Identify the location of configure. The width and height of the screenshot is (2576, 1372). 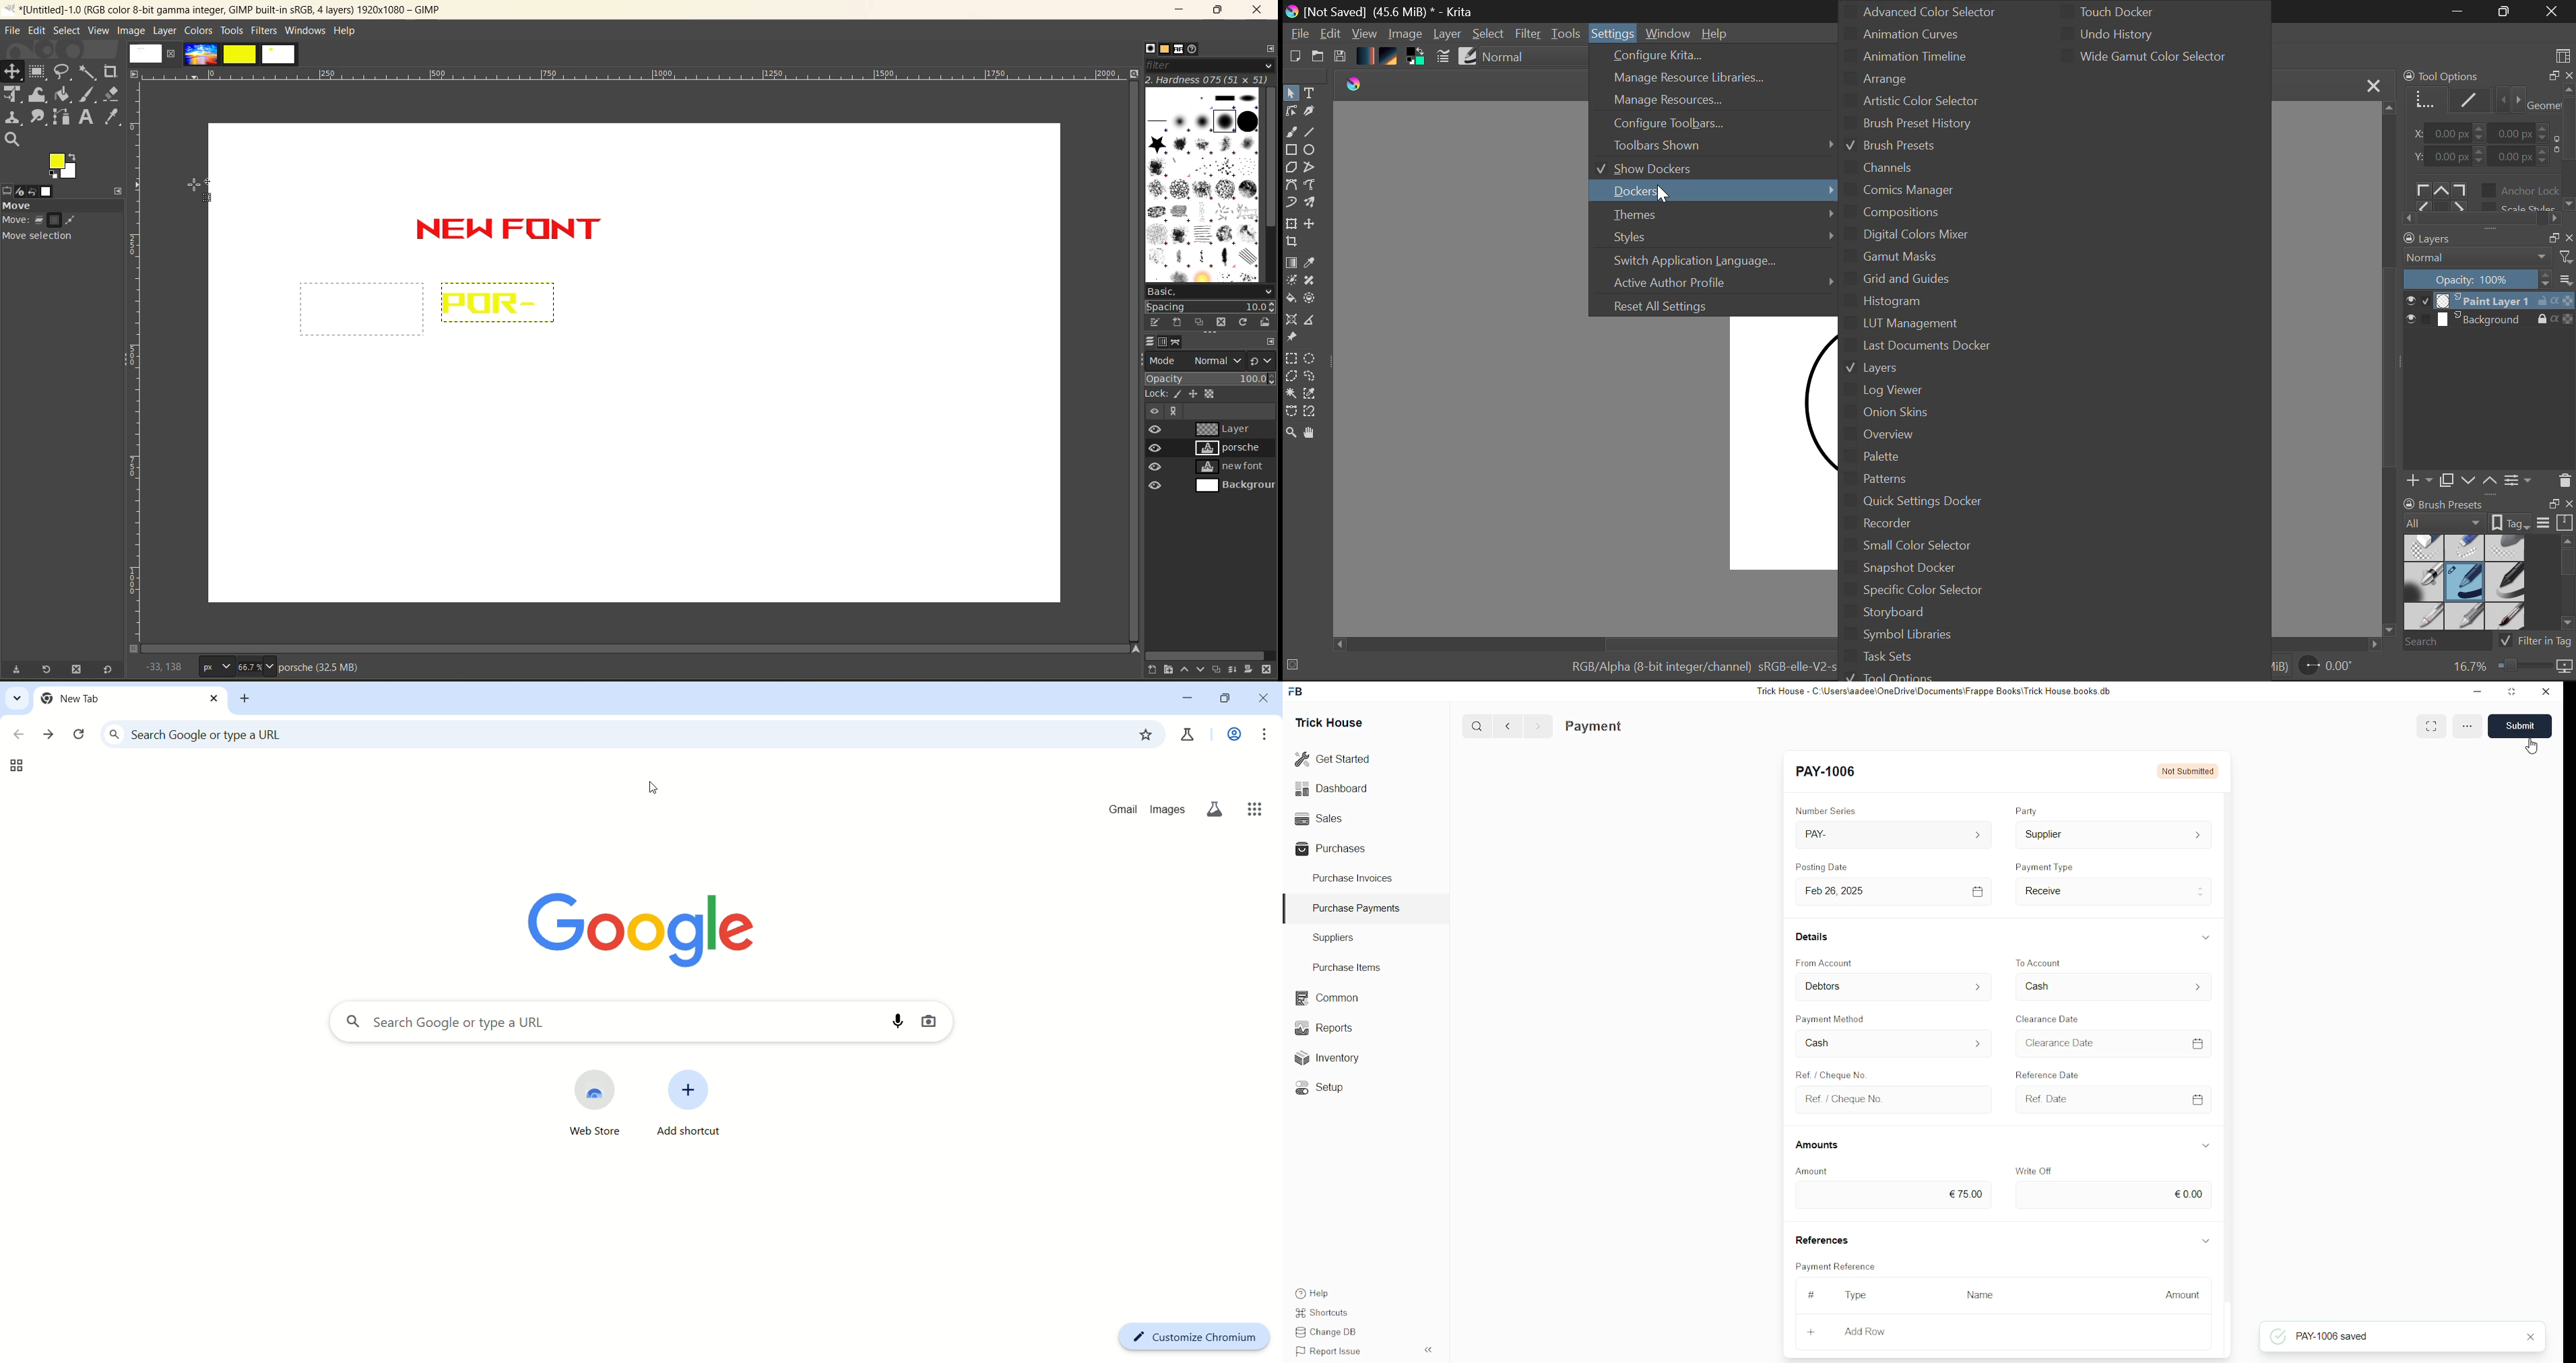
(1270, 341).